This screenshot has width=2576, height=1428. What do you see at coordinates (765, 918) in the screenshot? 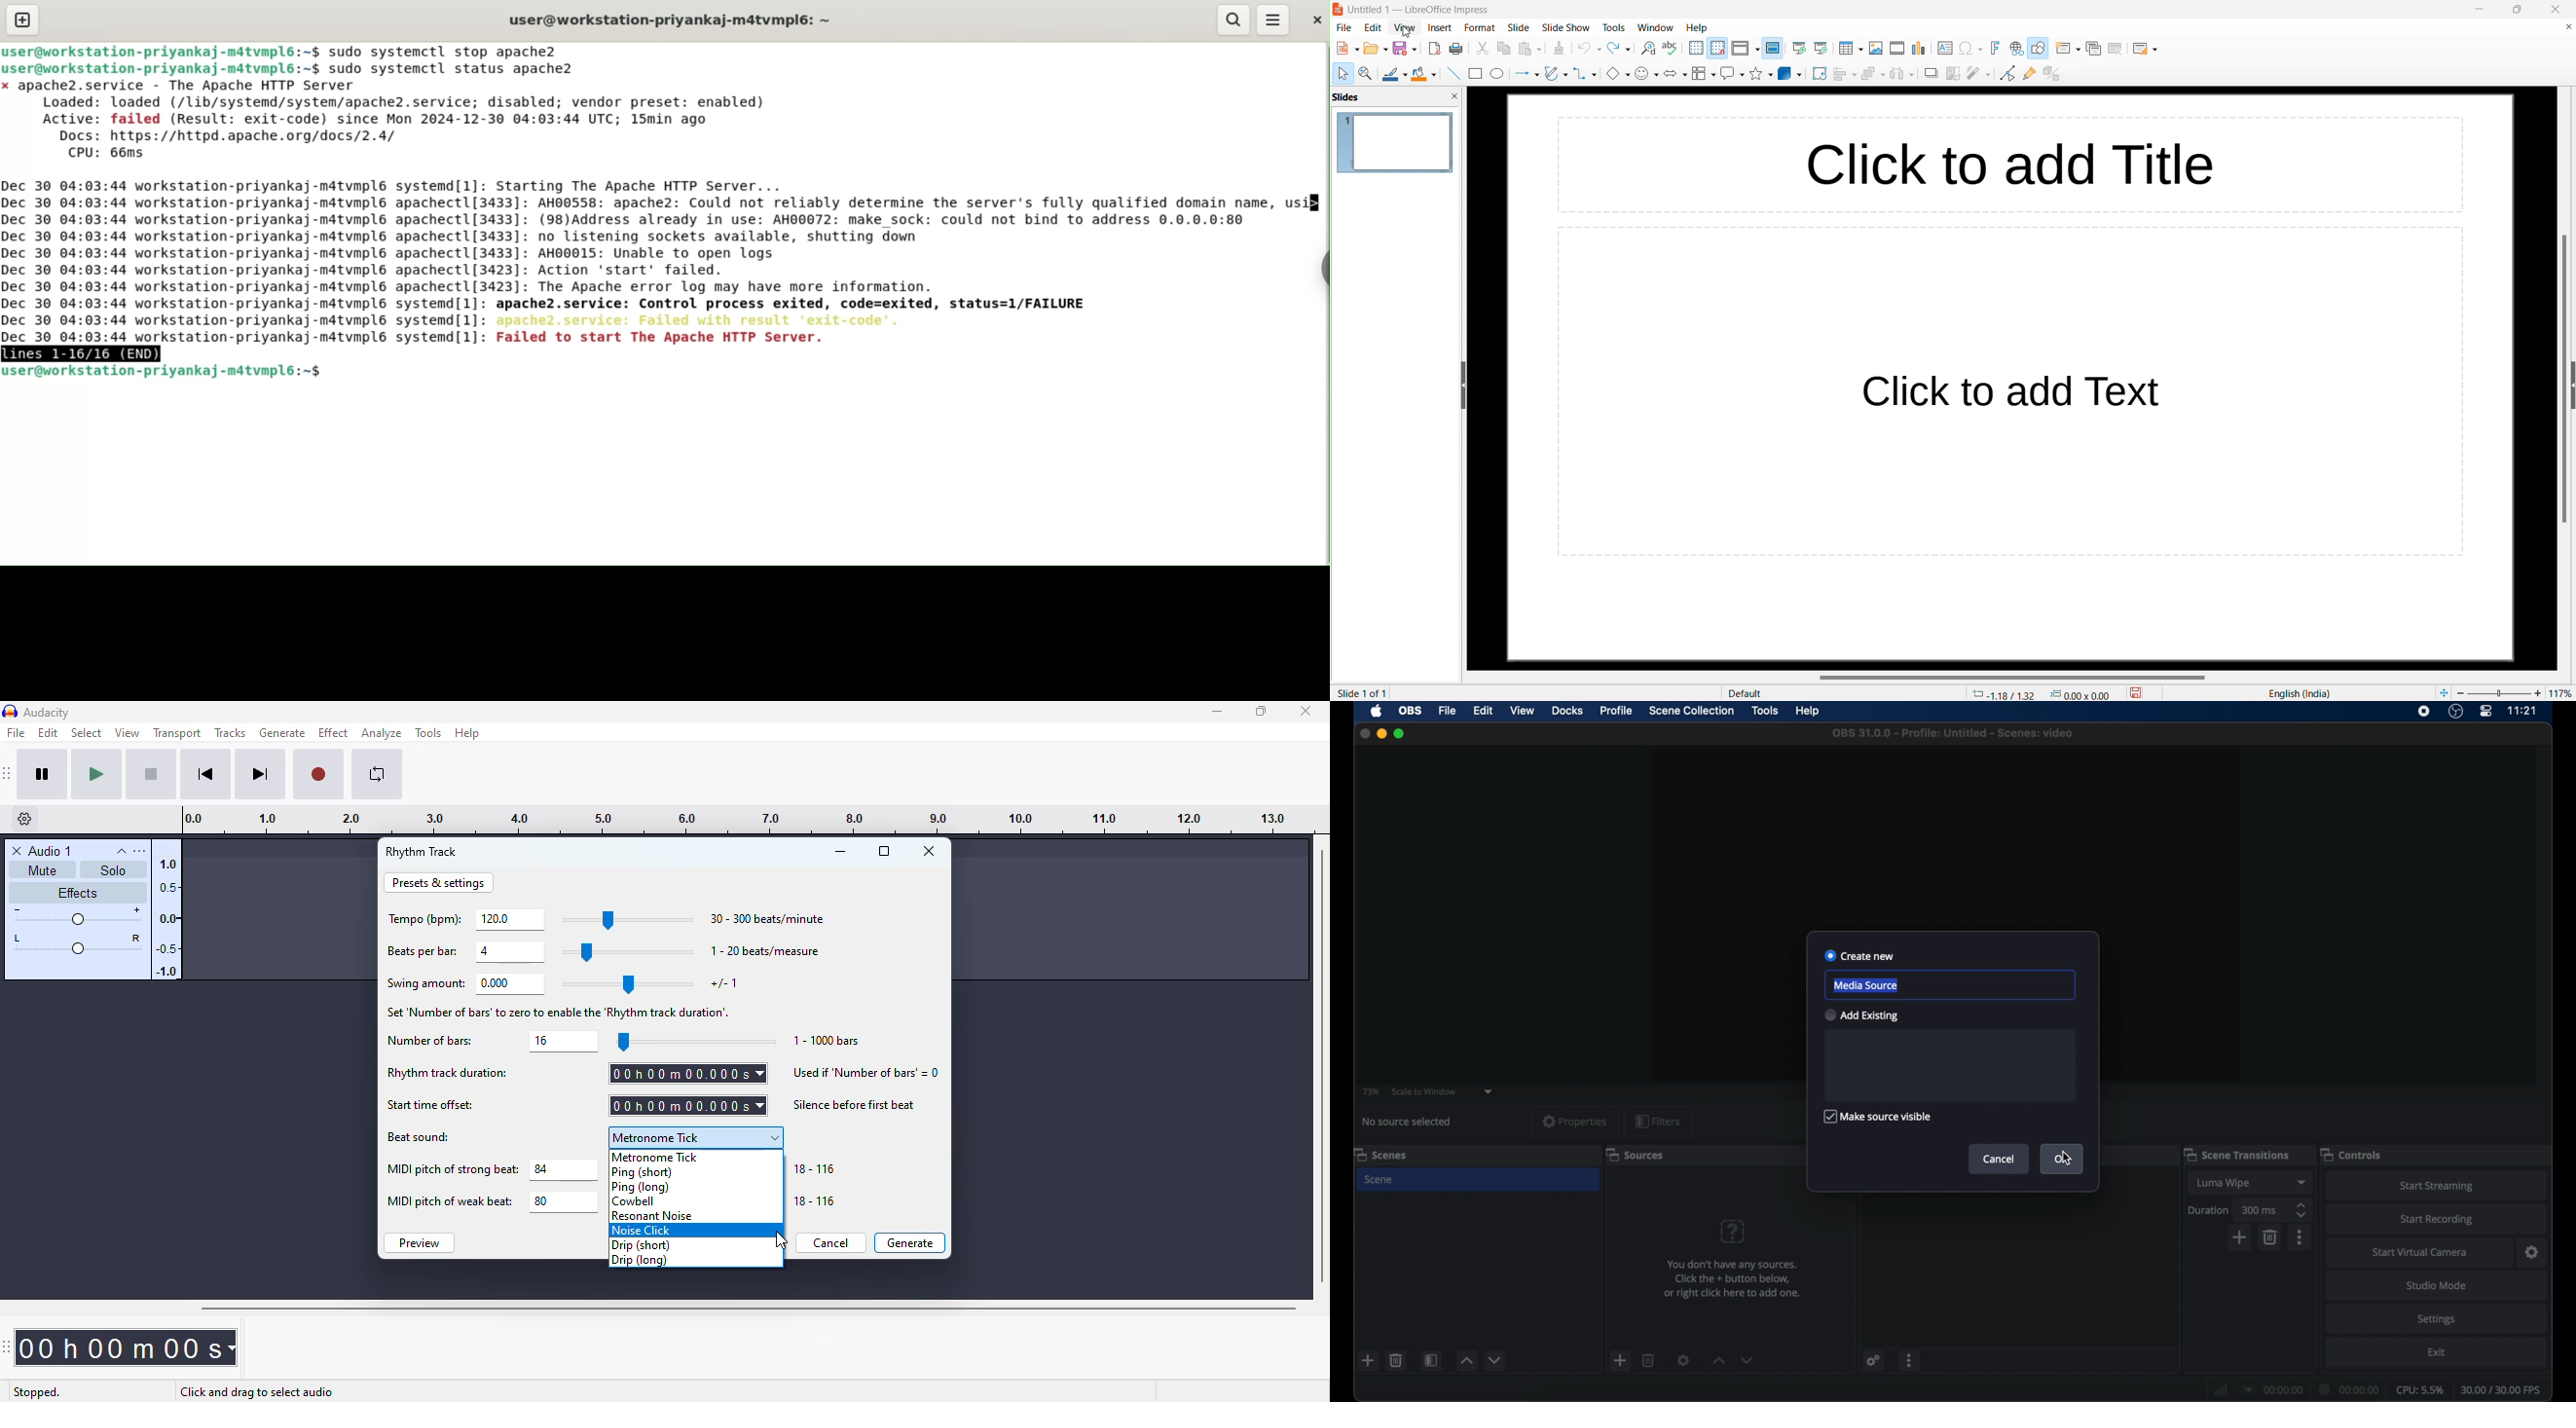
I see `30-300 beats/minute` at bounding box center [765, 918].